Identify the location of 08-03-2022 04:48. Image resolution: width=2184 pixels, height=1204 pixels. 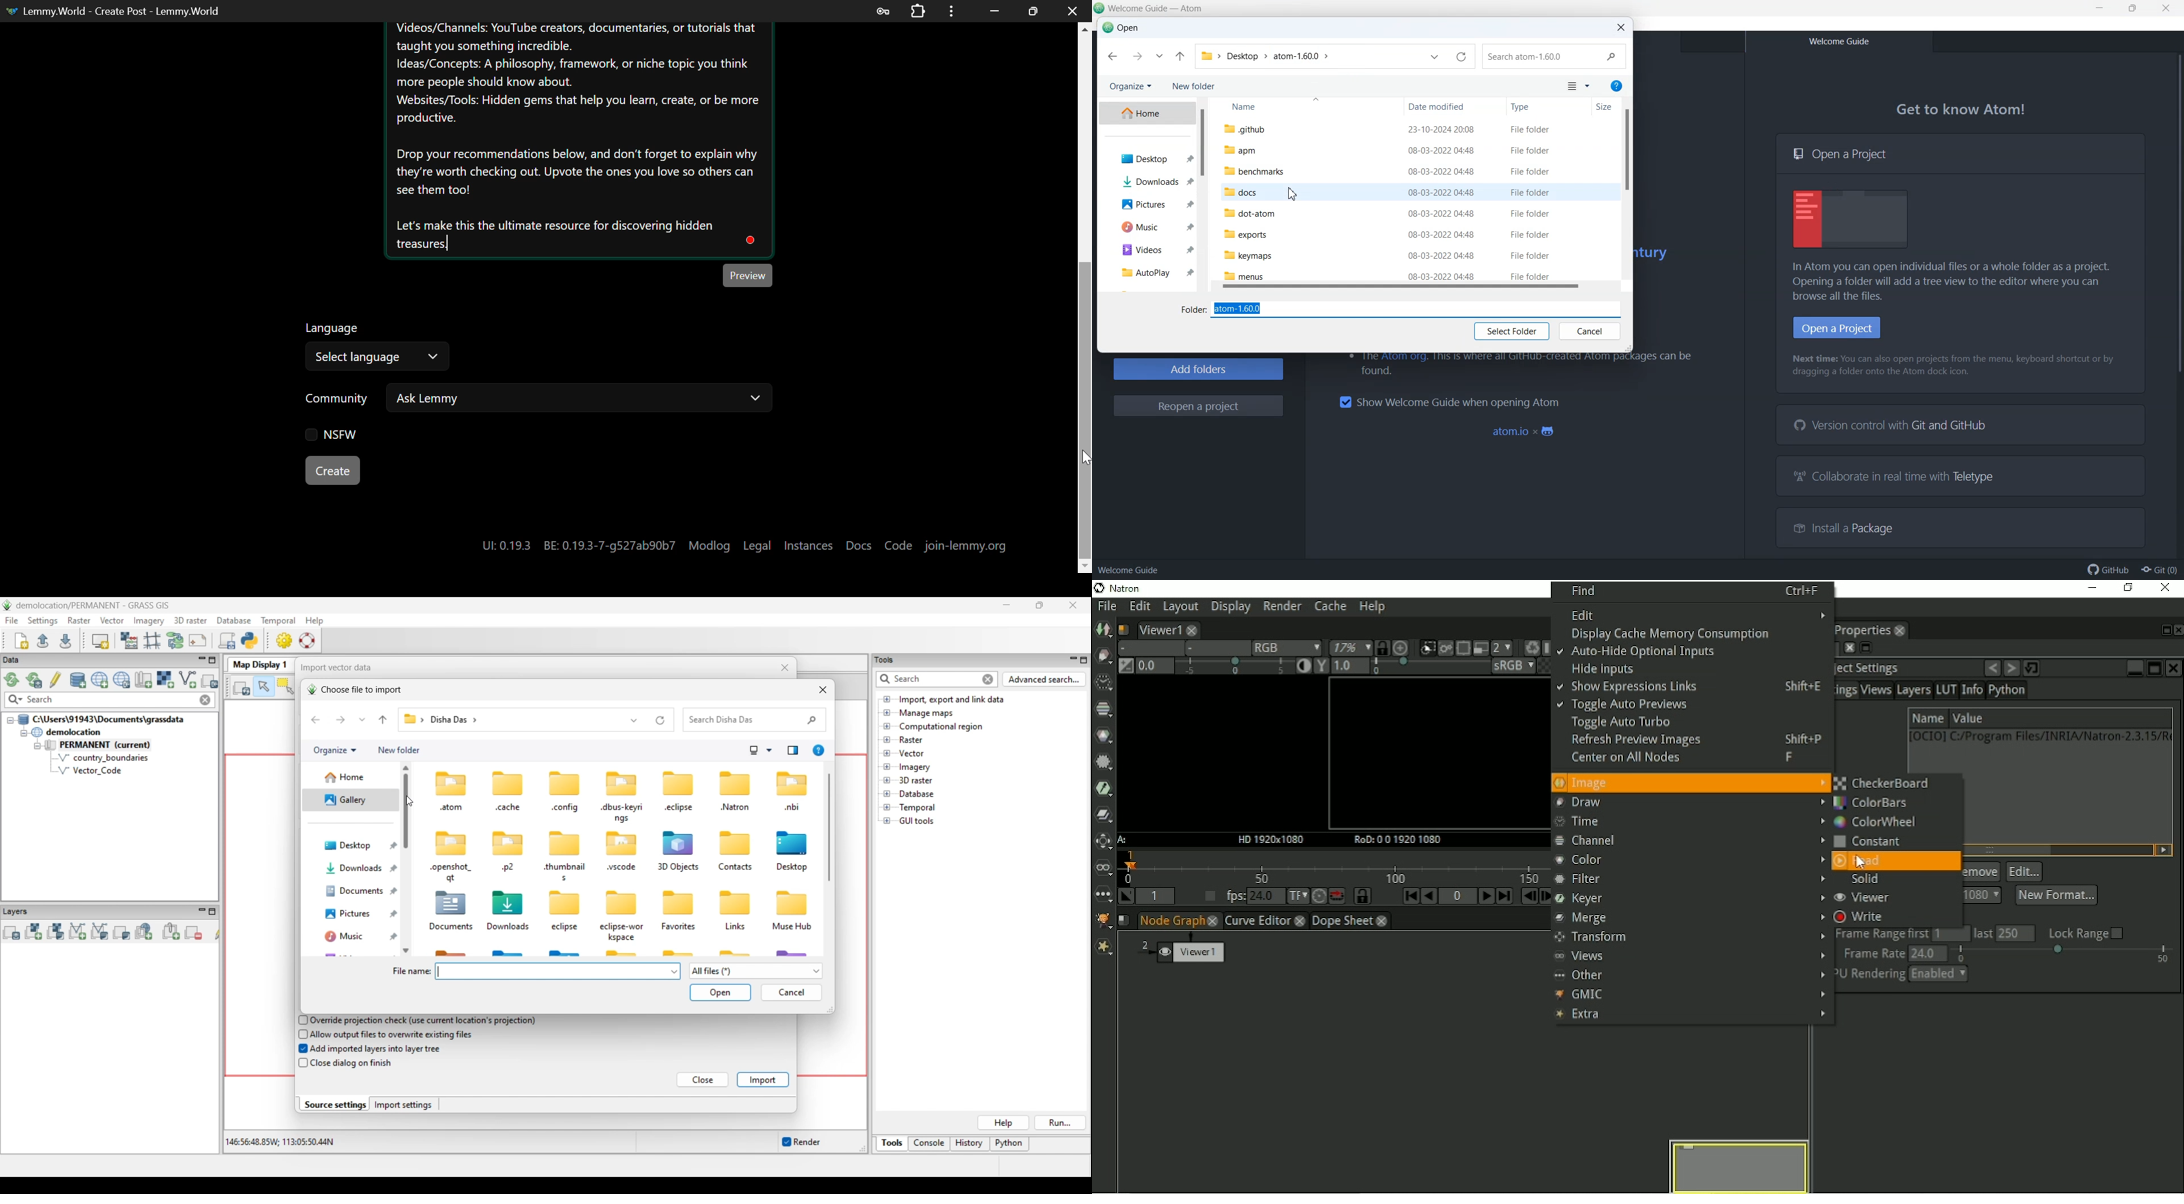
(1441, 213).